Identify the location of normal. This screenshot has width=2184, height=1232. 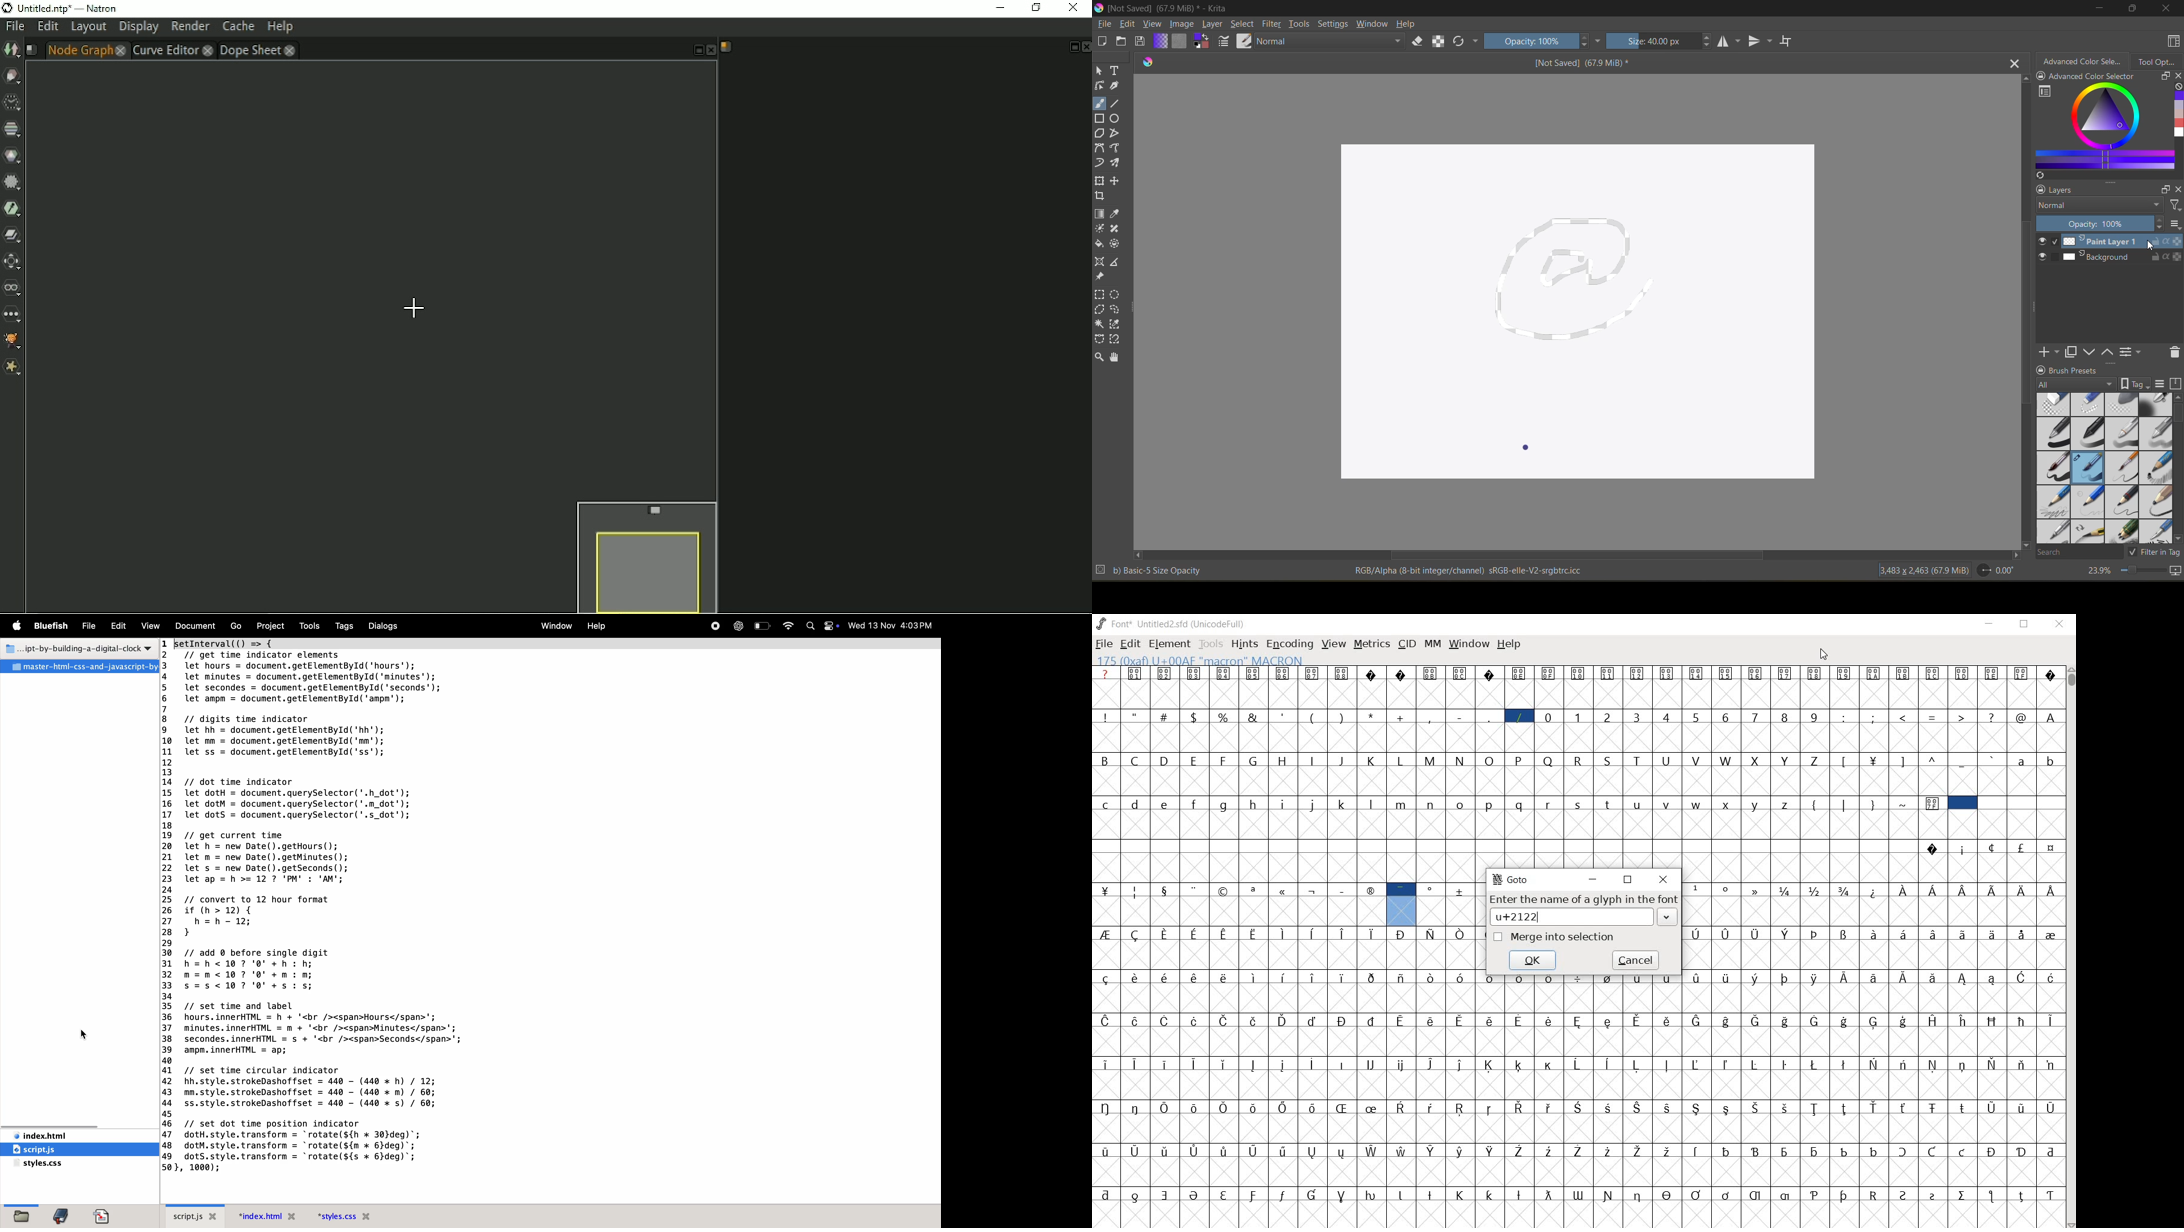
(1331, 41).